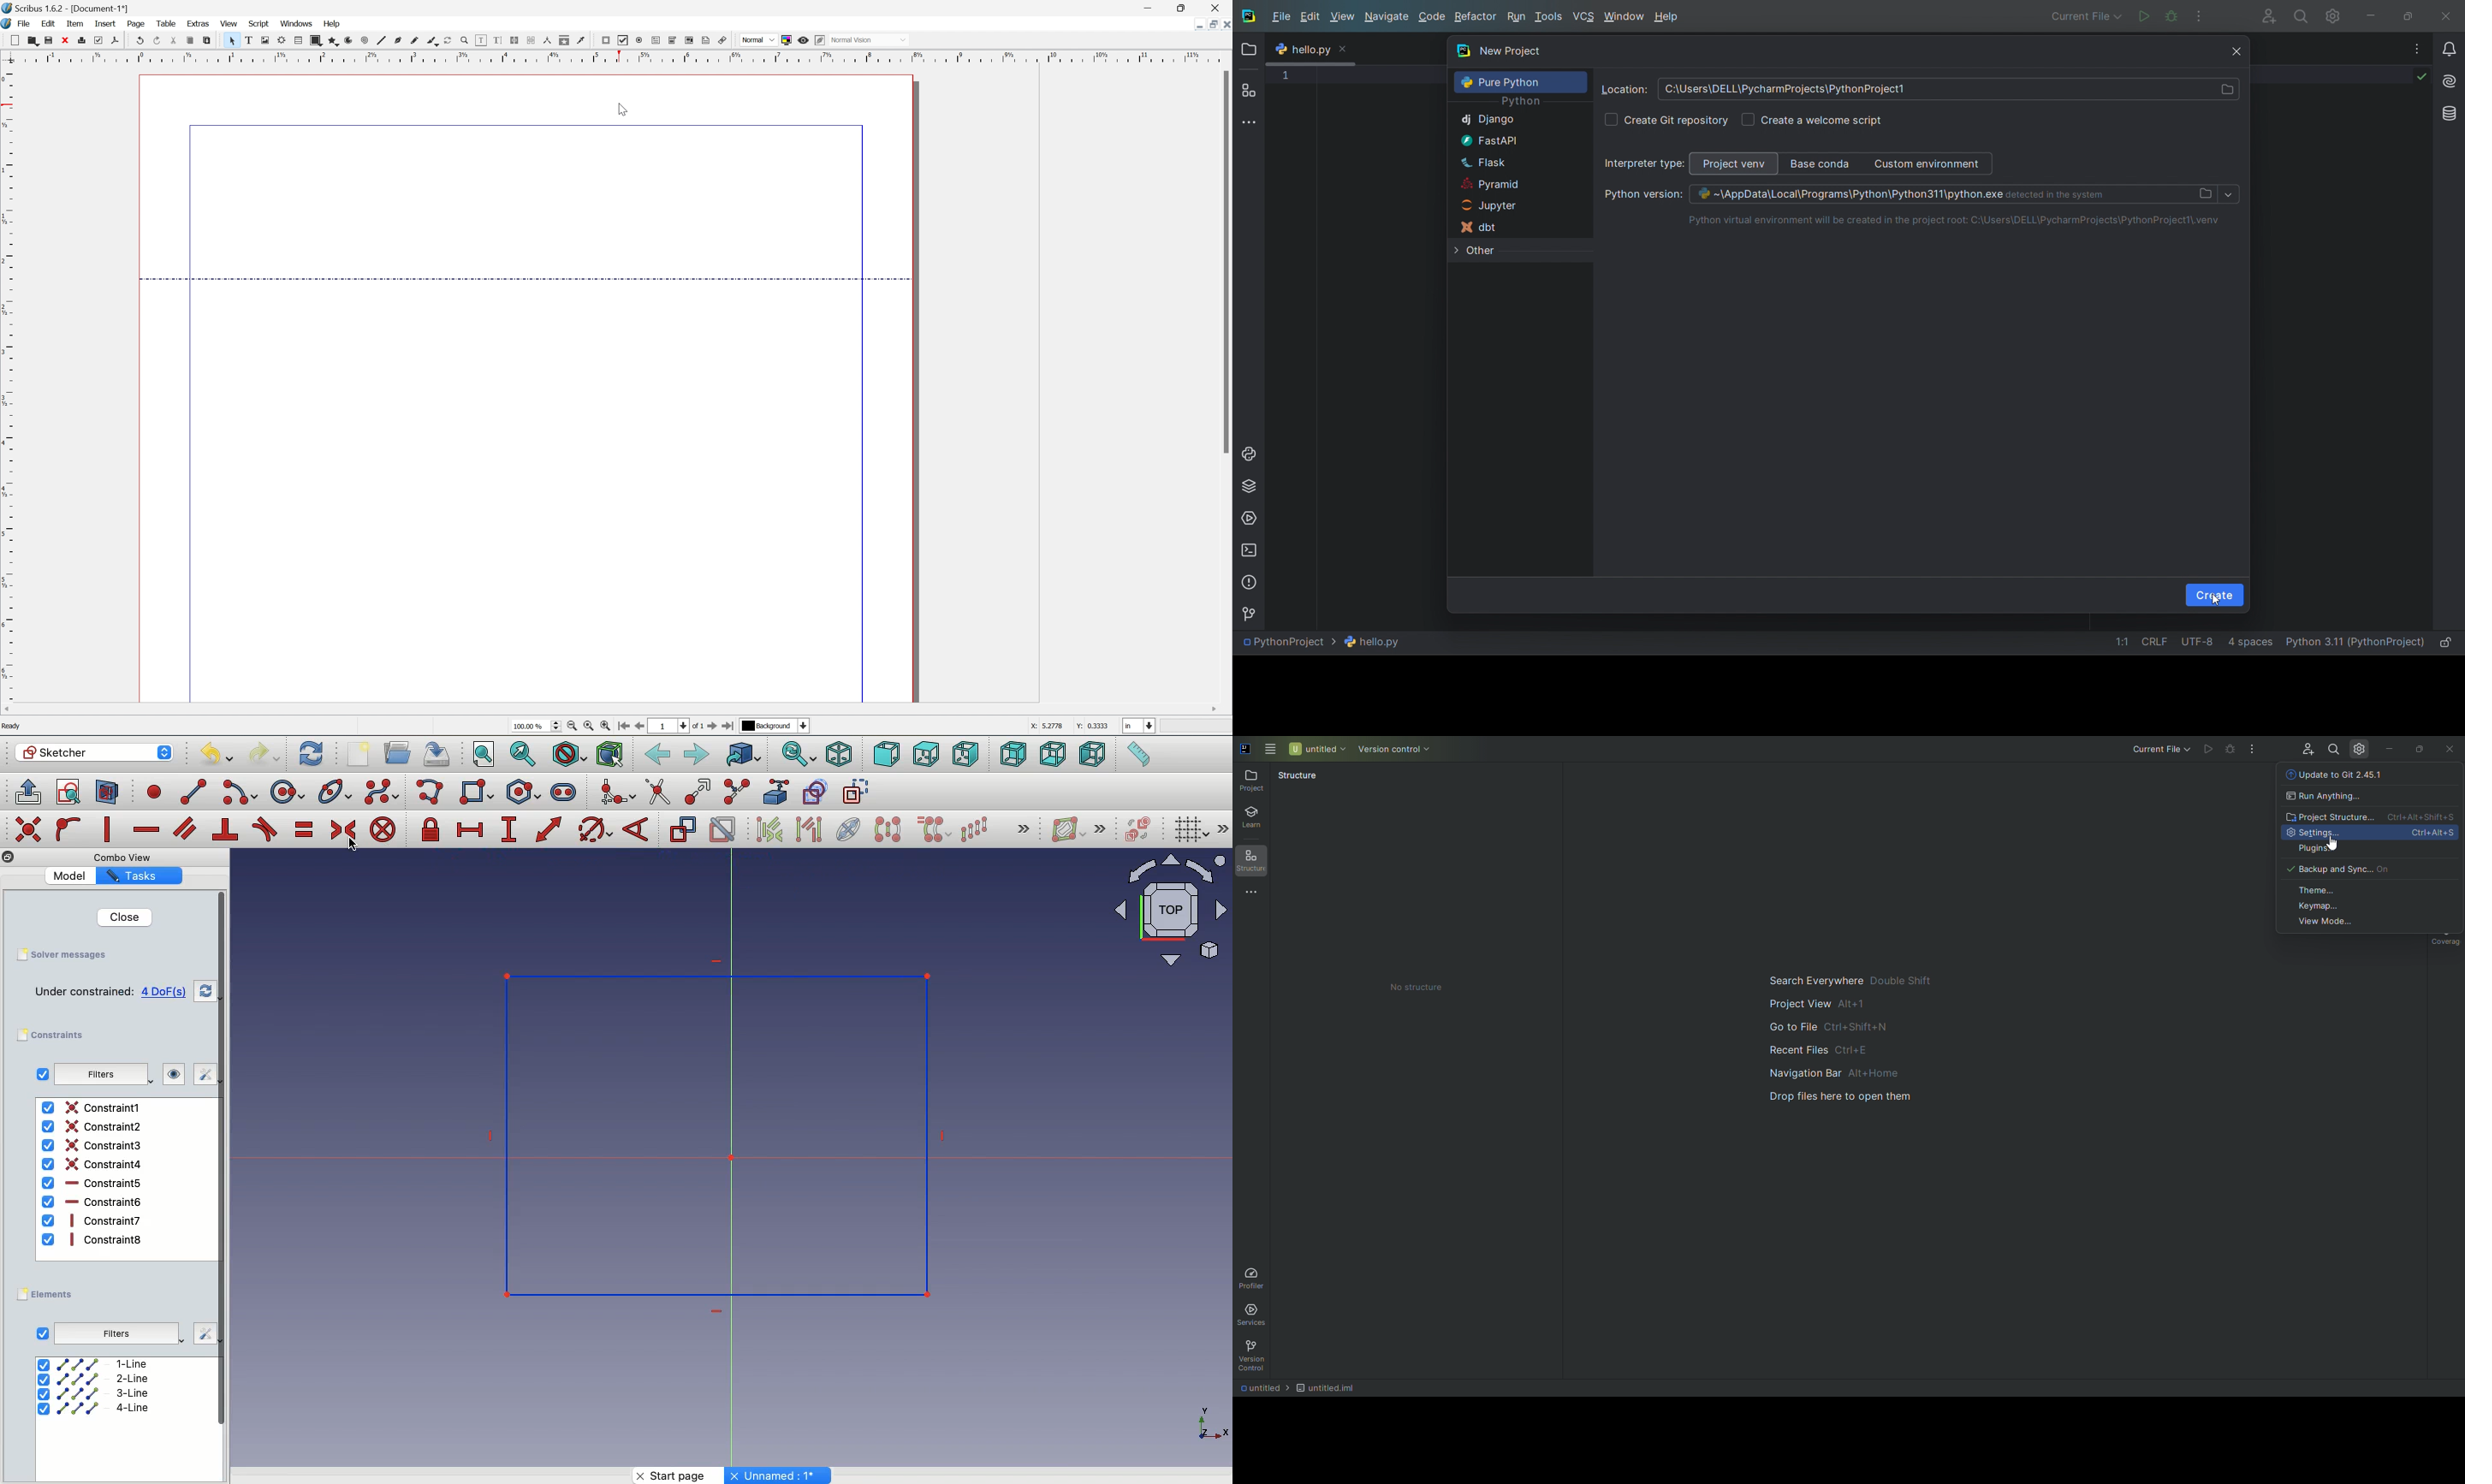 The image size is (2492, 1484). What do you see at coordinates (1748, 119) in the screenshot?
I see `check box` at bounding box center [1748, 119].